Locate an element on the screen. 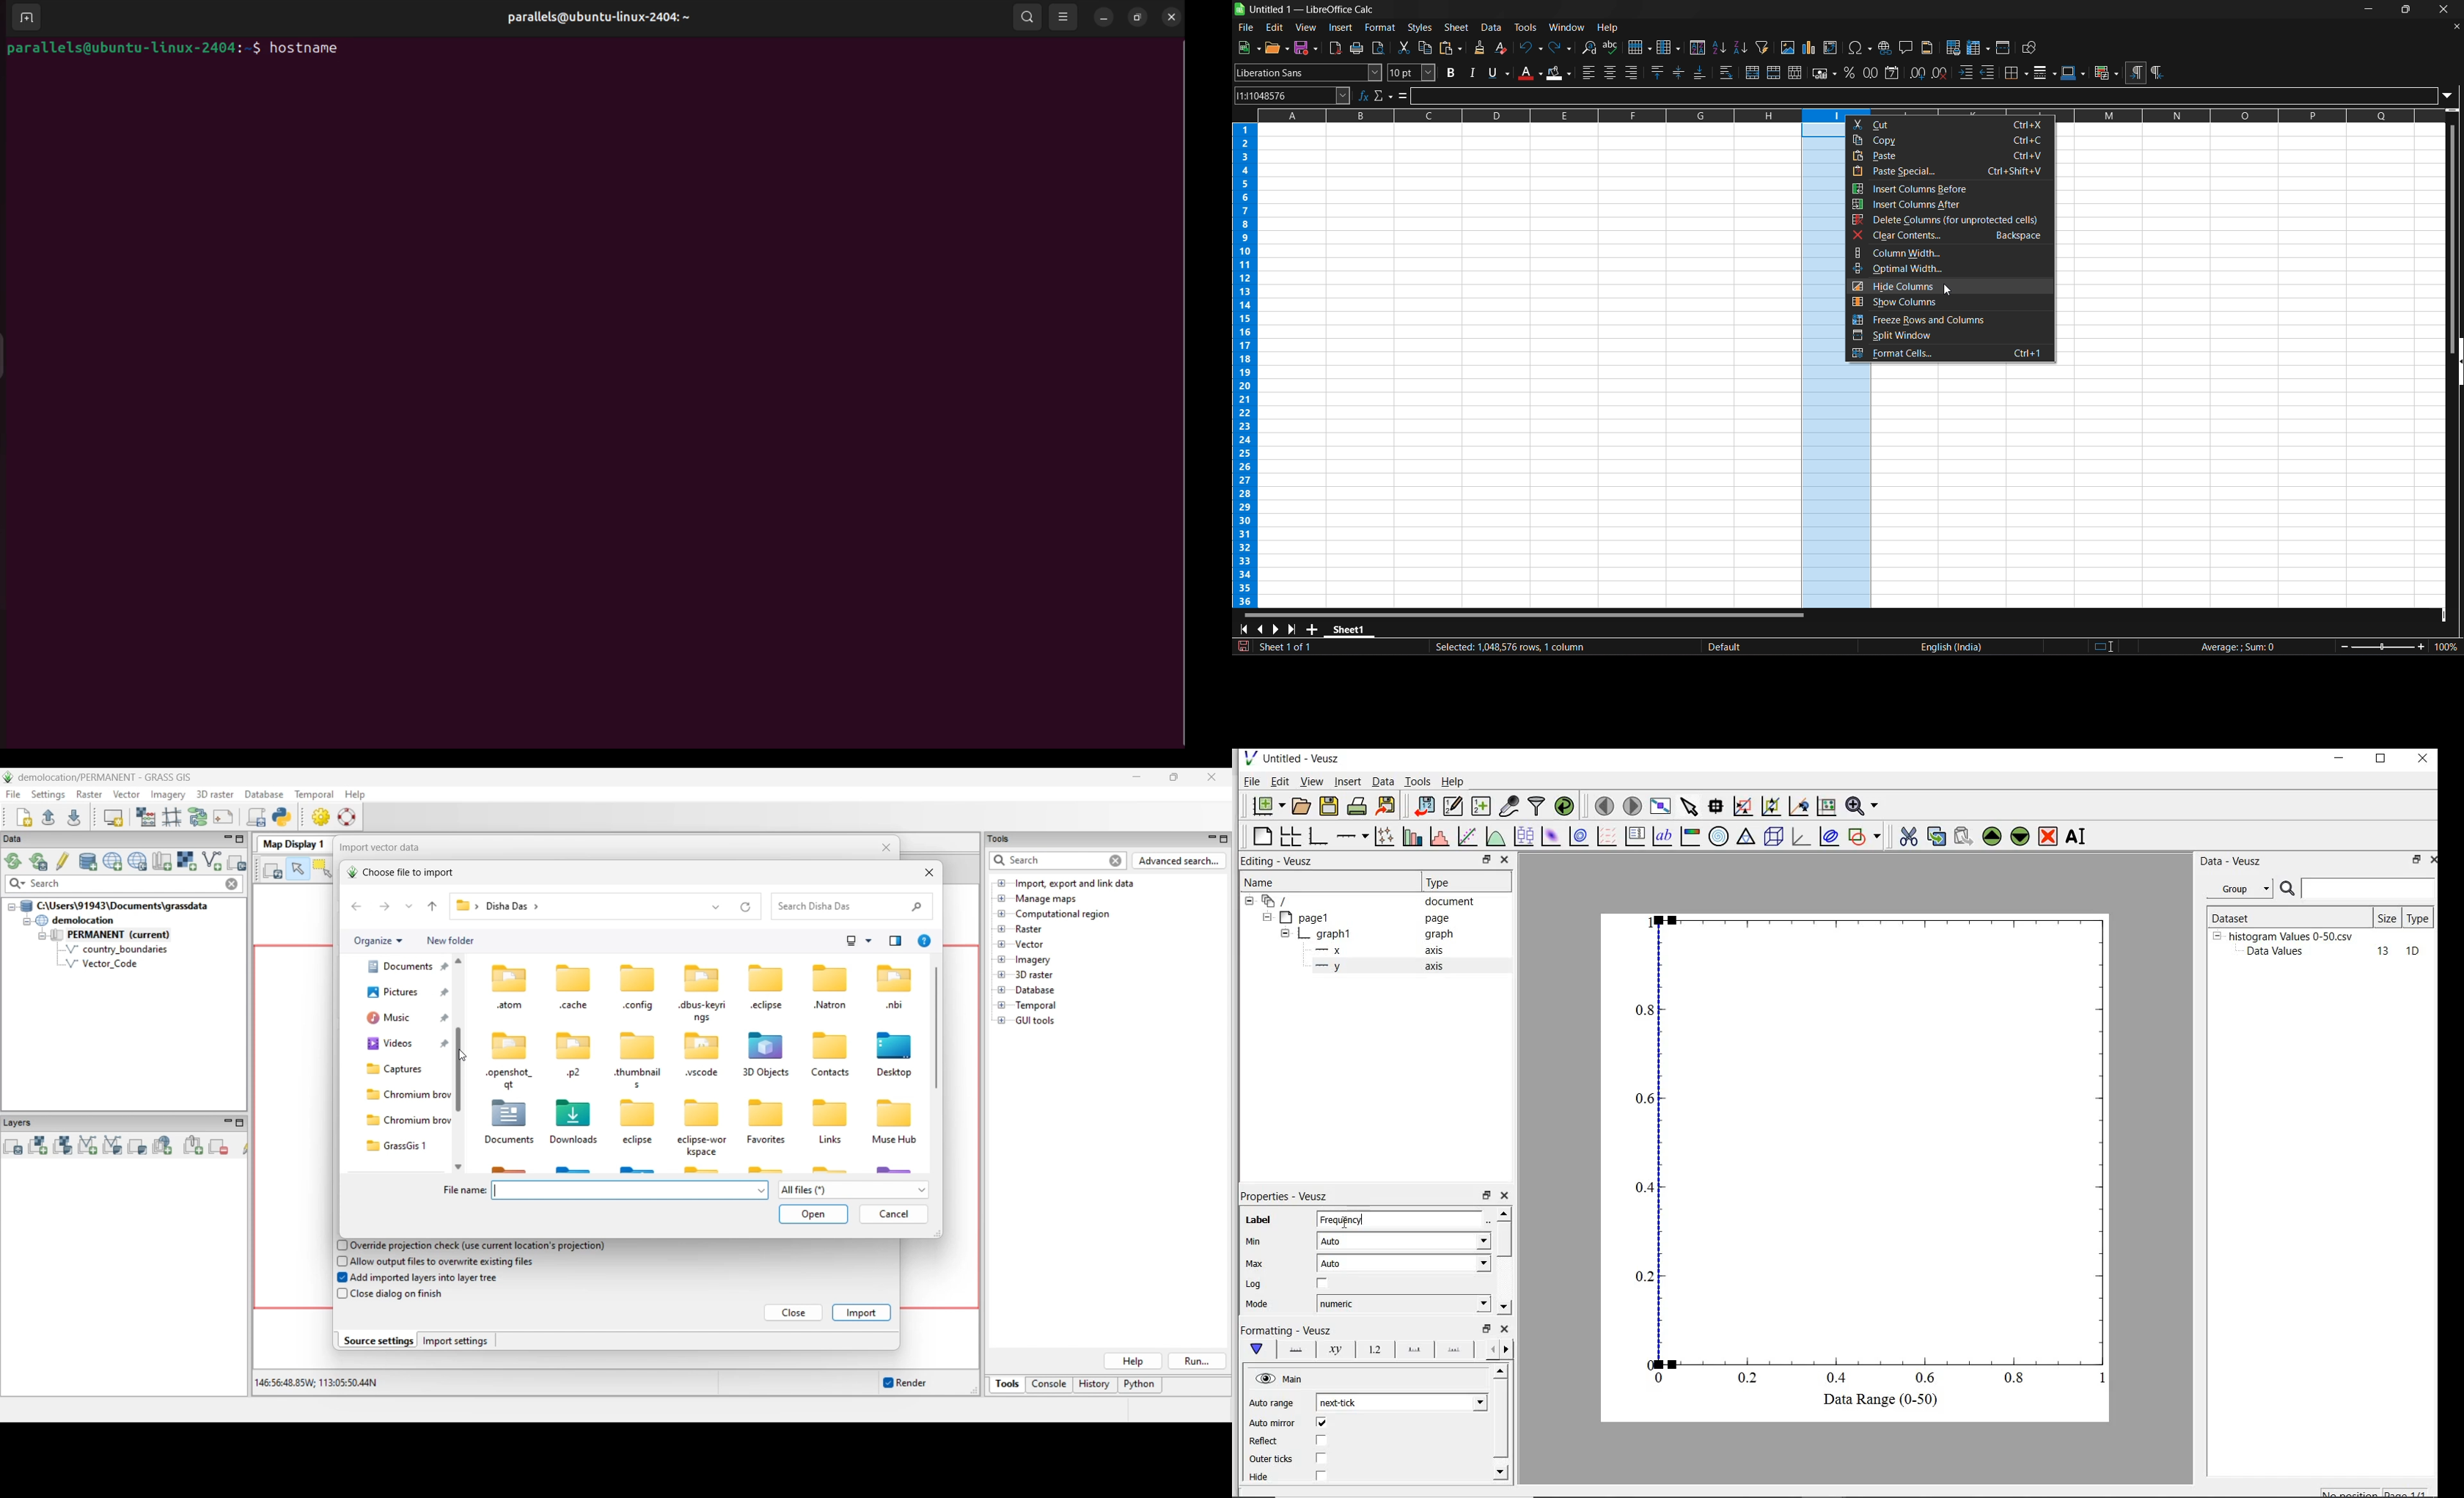 Image resolution: width=2464 pixels, height=1512 pixels. restore down is located at coordinates (1487, 1196).